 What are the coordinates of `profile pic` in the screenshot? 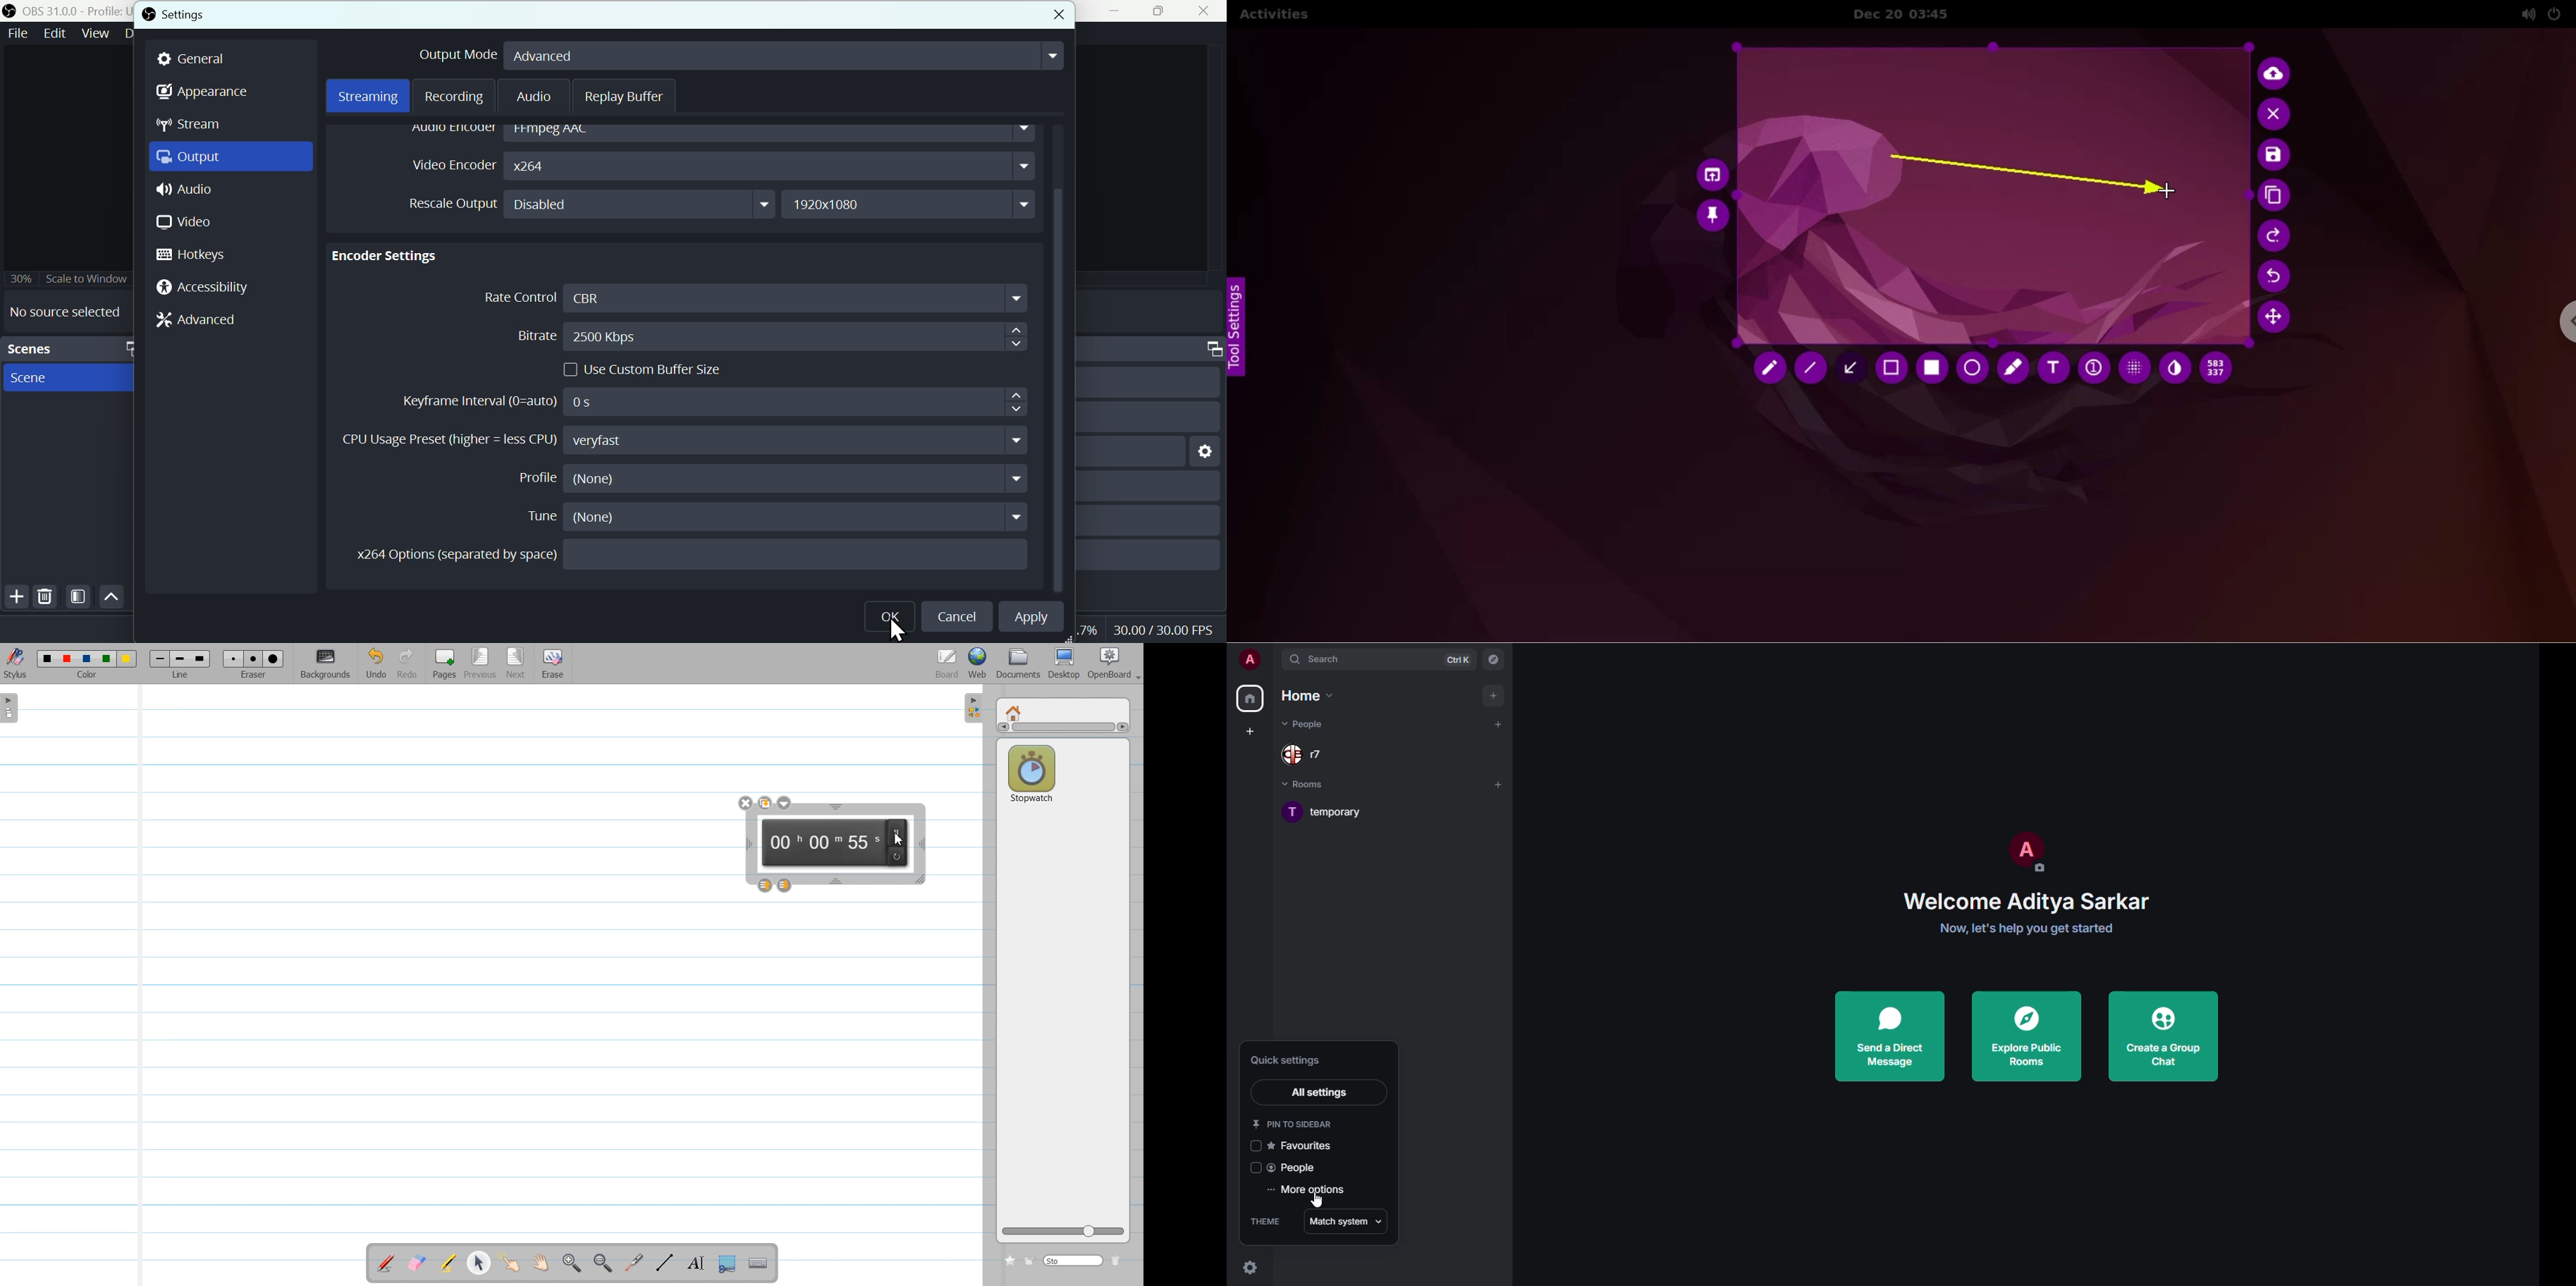 It's located at (2024, 852).